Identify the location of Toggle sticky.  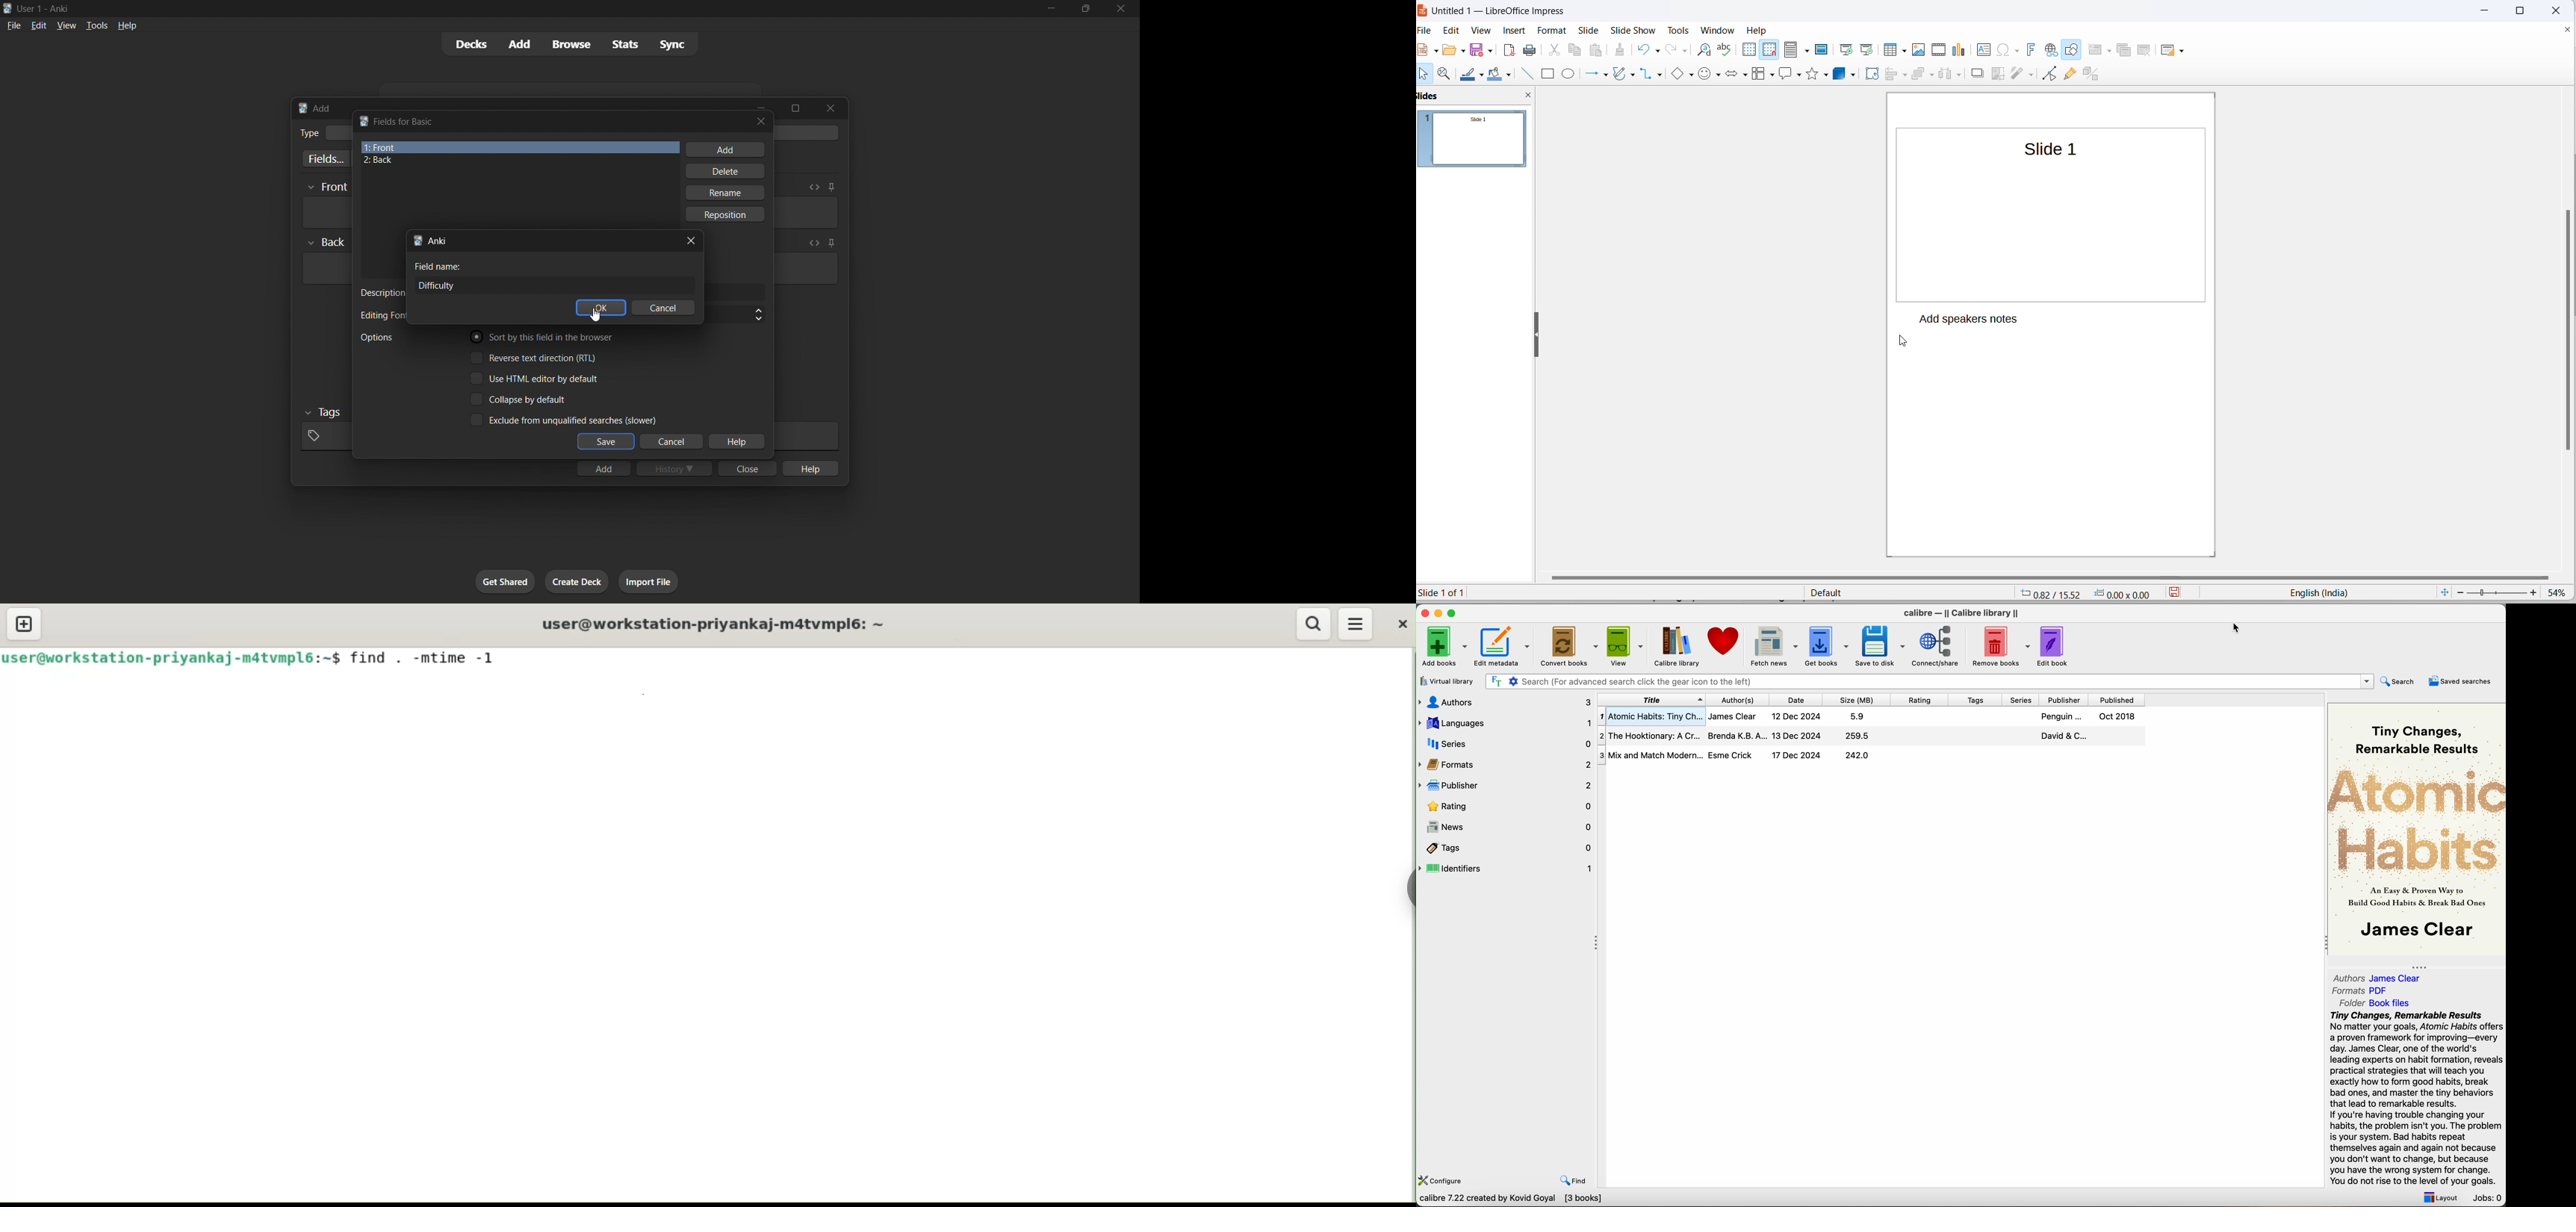
(832, 187).